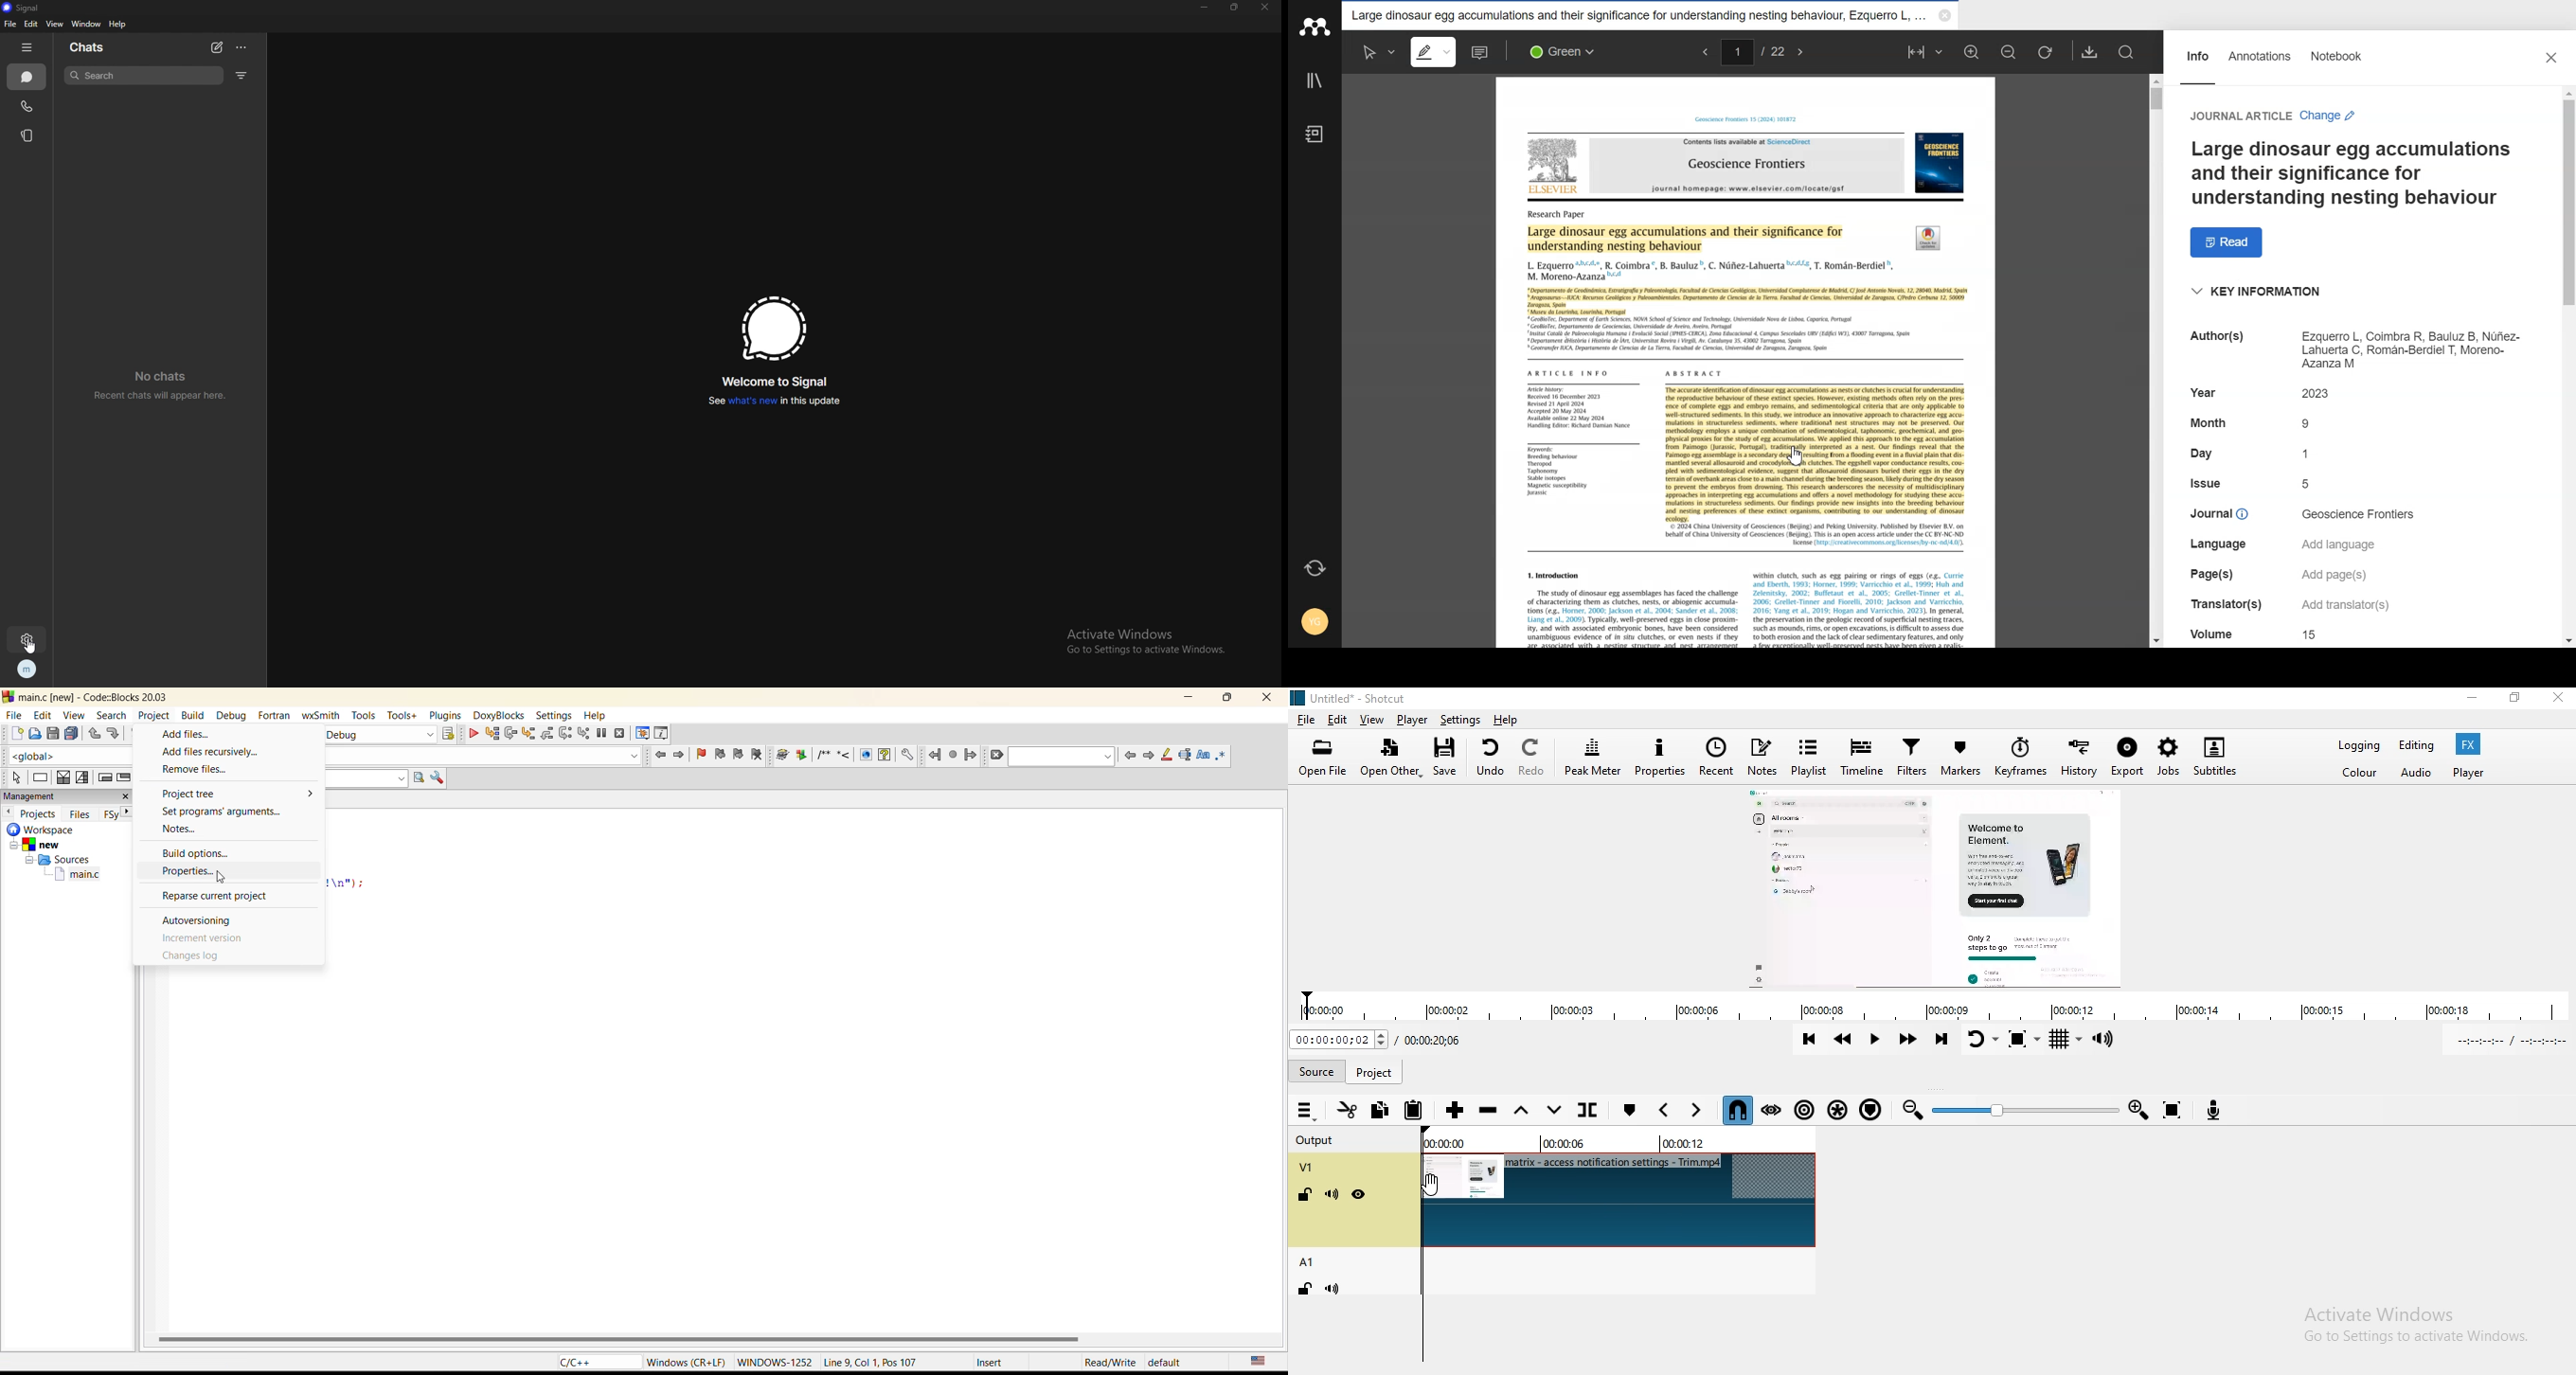 The image size is (2576, 1400). I want to click on Fx, so click(2473, 744).